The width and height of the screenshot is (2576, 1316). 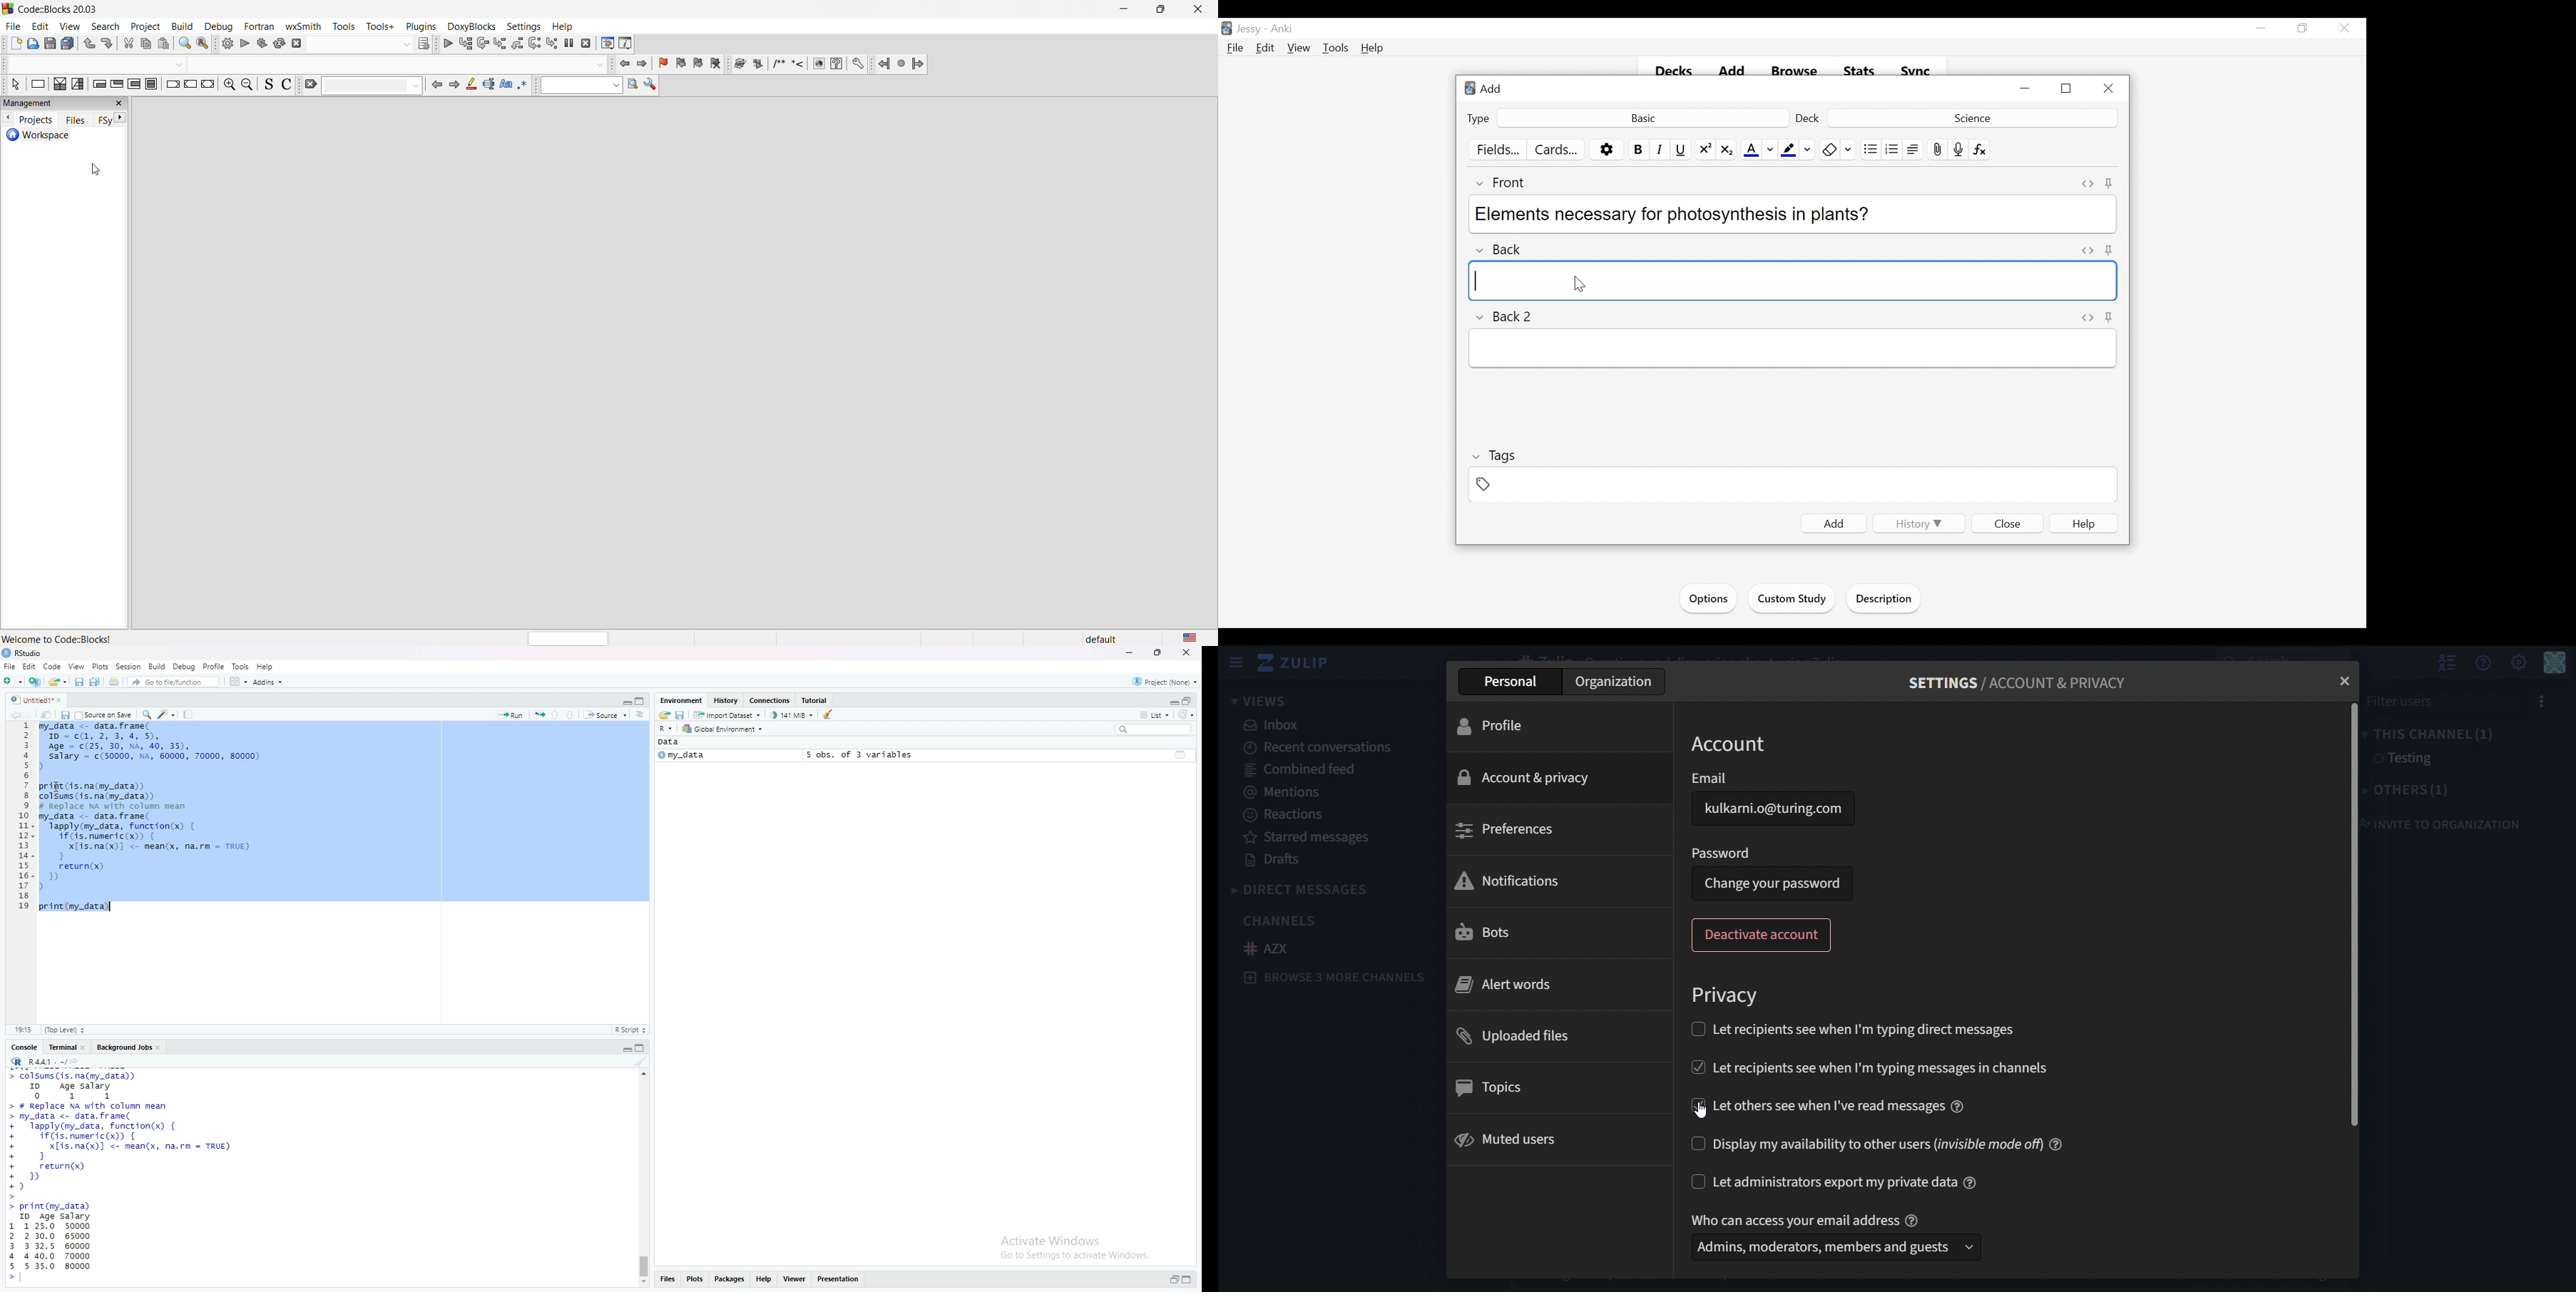 What do you see at coordinates (36, 682) in the screenshot?
I see `create a project` at bounding box center [36, 682].